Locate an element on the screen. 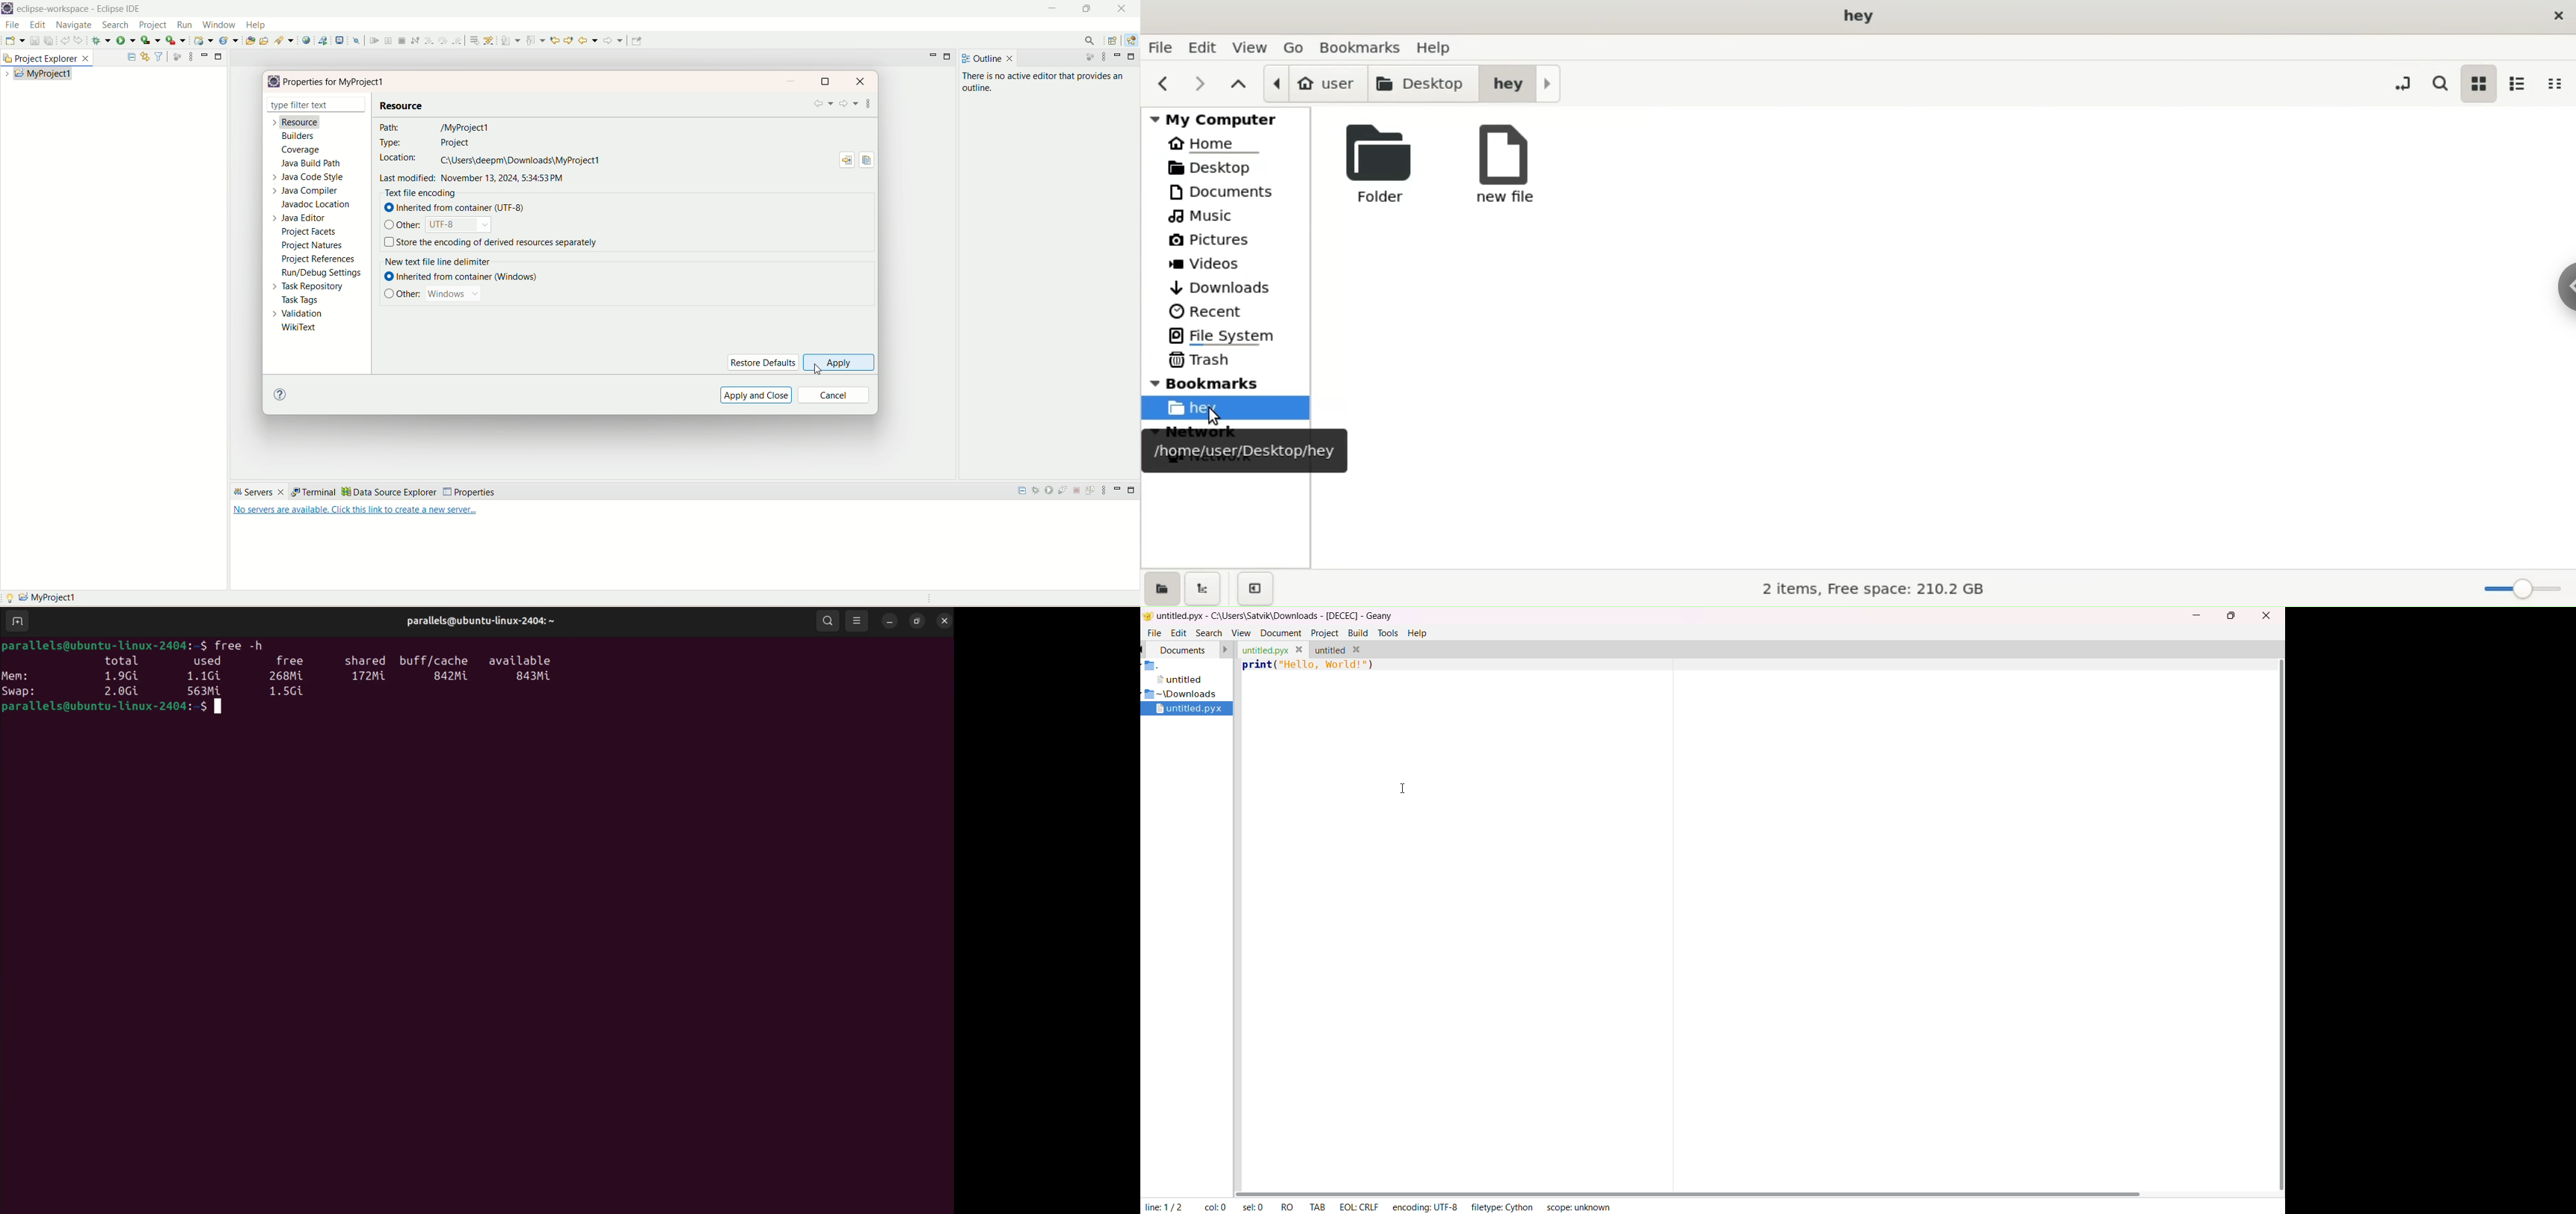 The image size is (2576, 1232). type filter text is located at coordinates (318, 105).